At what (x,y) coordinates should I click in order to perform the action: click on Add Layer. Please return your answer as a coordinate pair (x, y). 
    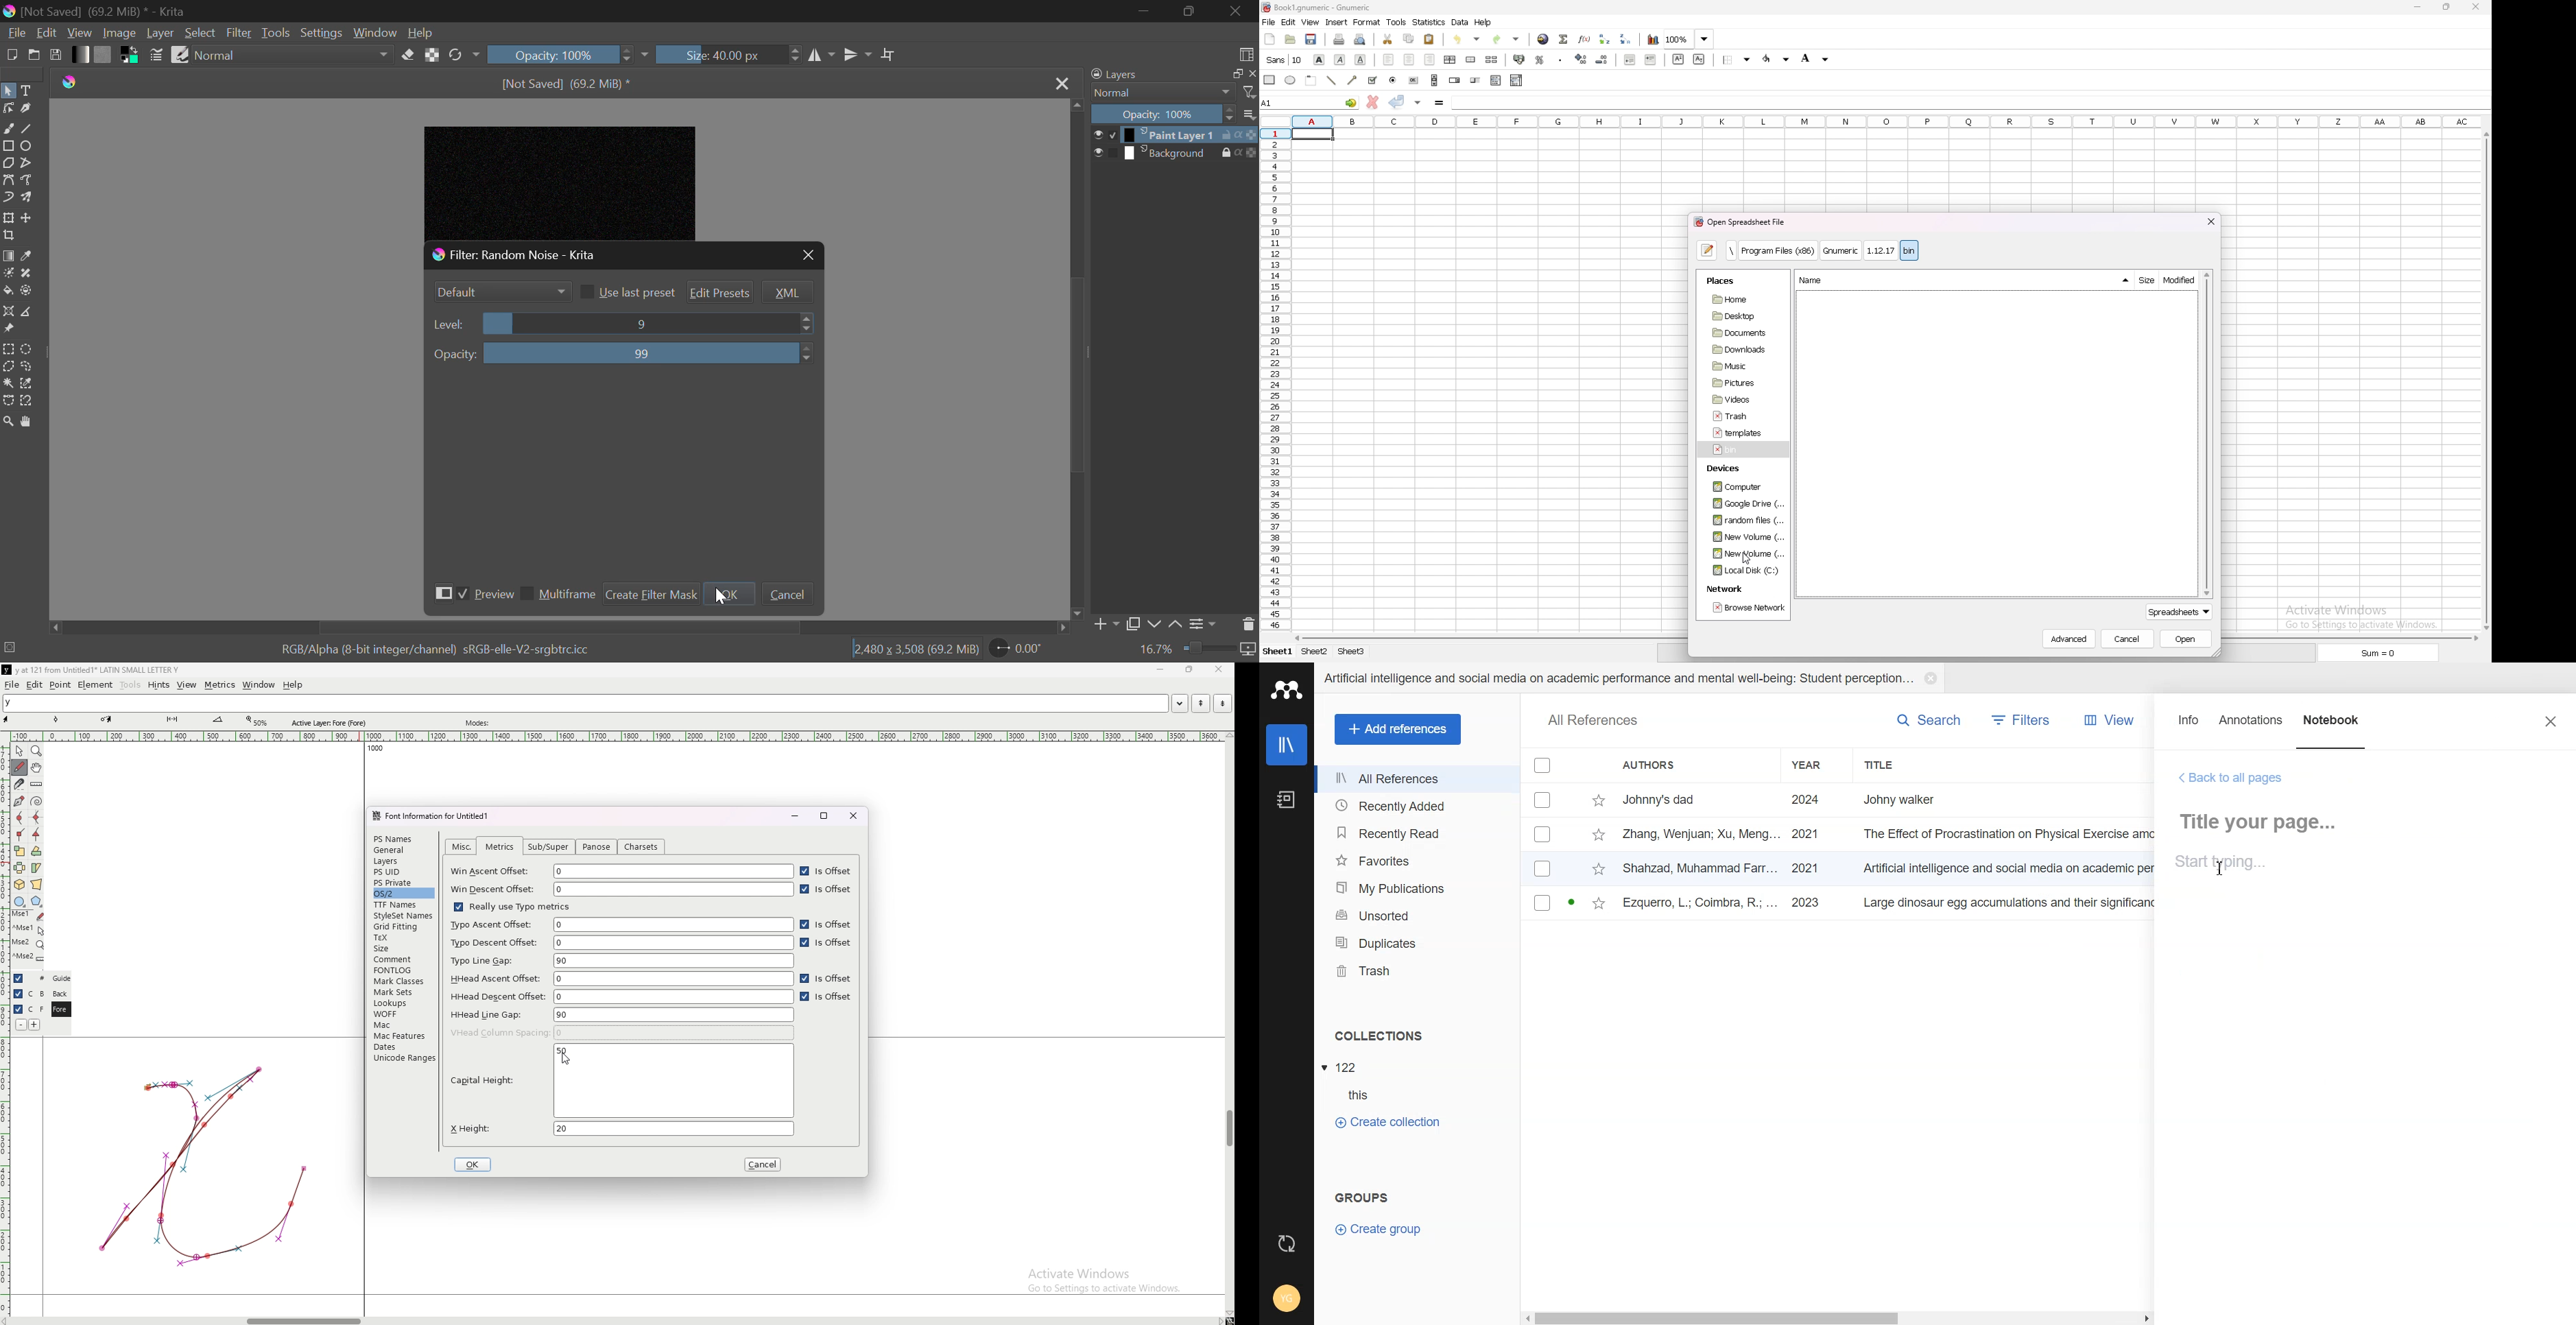
    Looking at the image, I should click on (1103, 623).